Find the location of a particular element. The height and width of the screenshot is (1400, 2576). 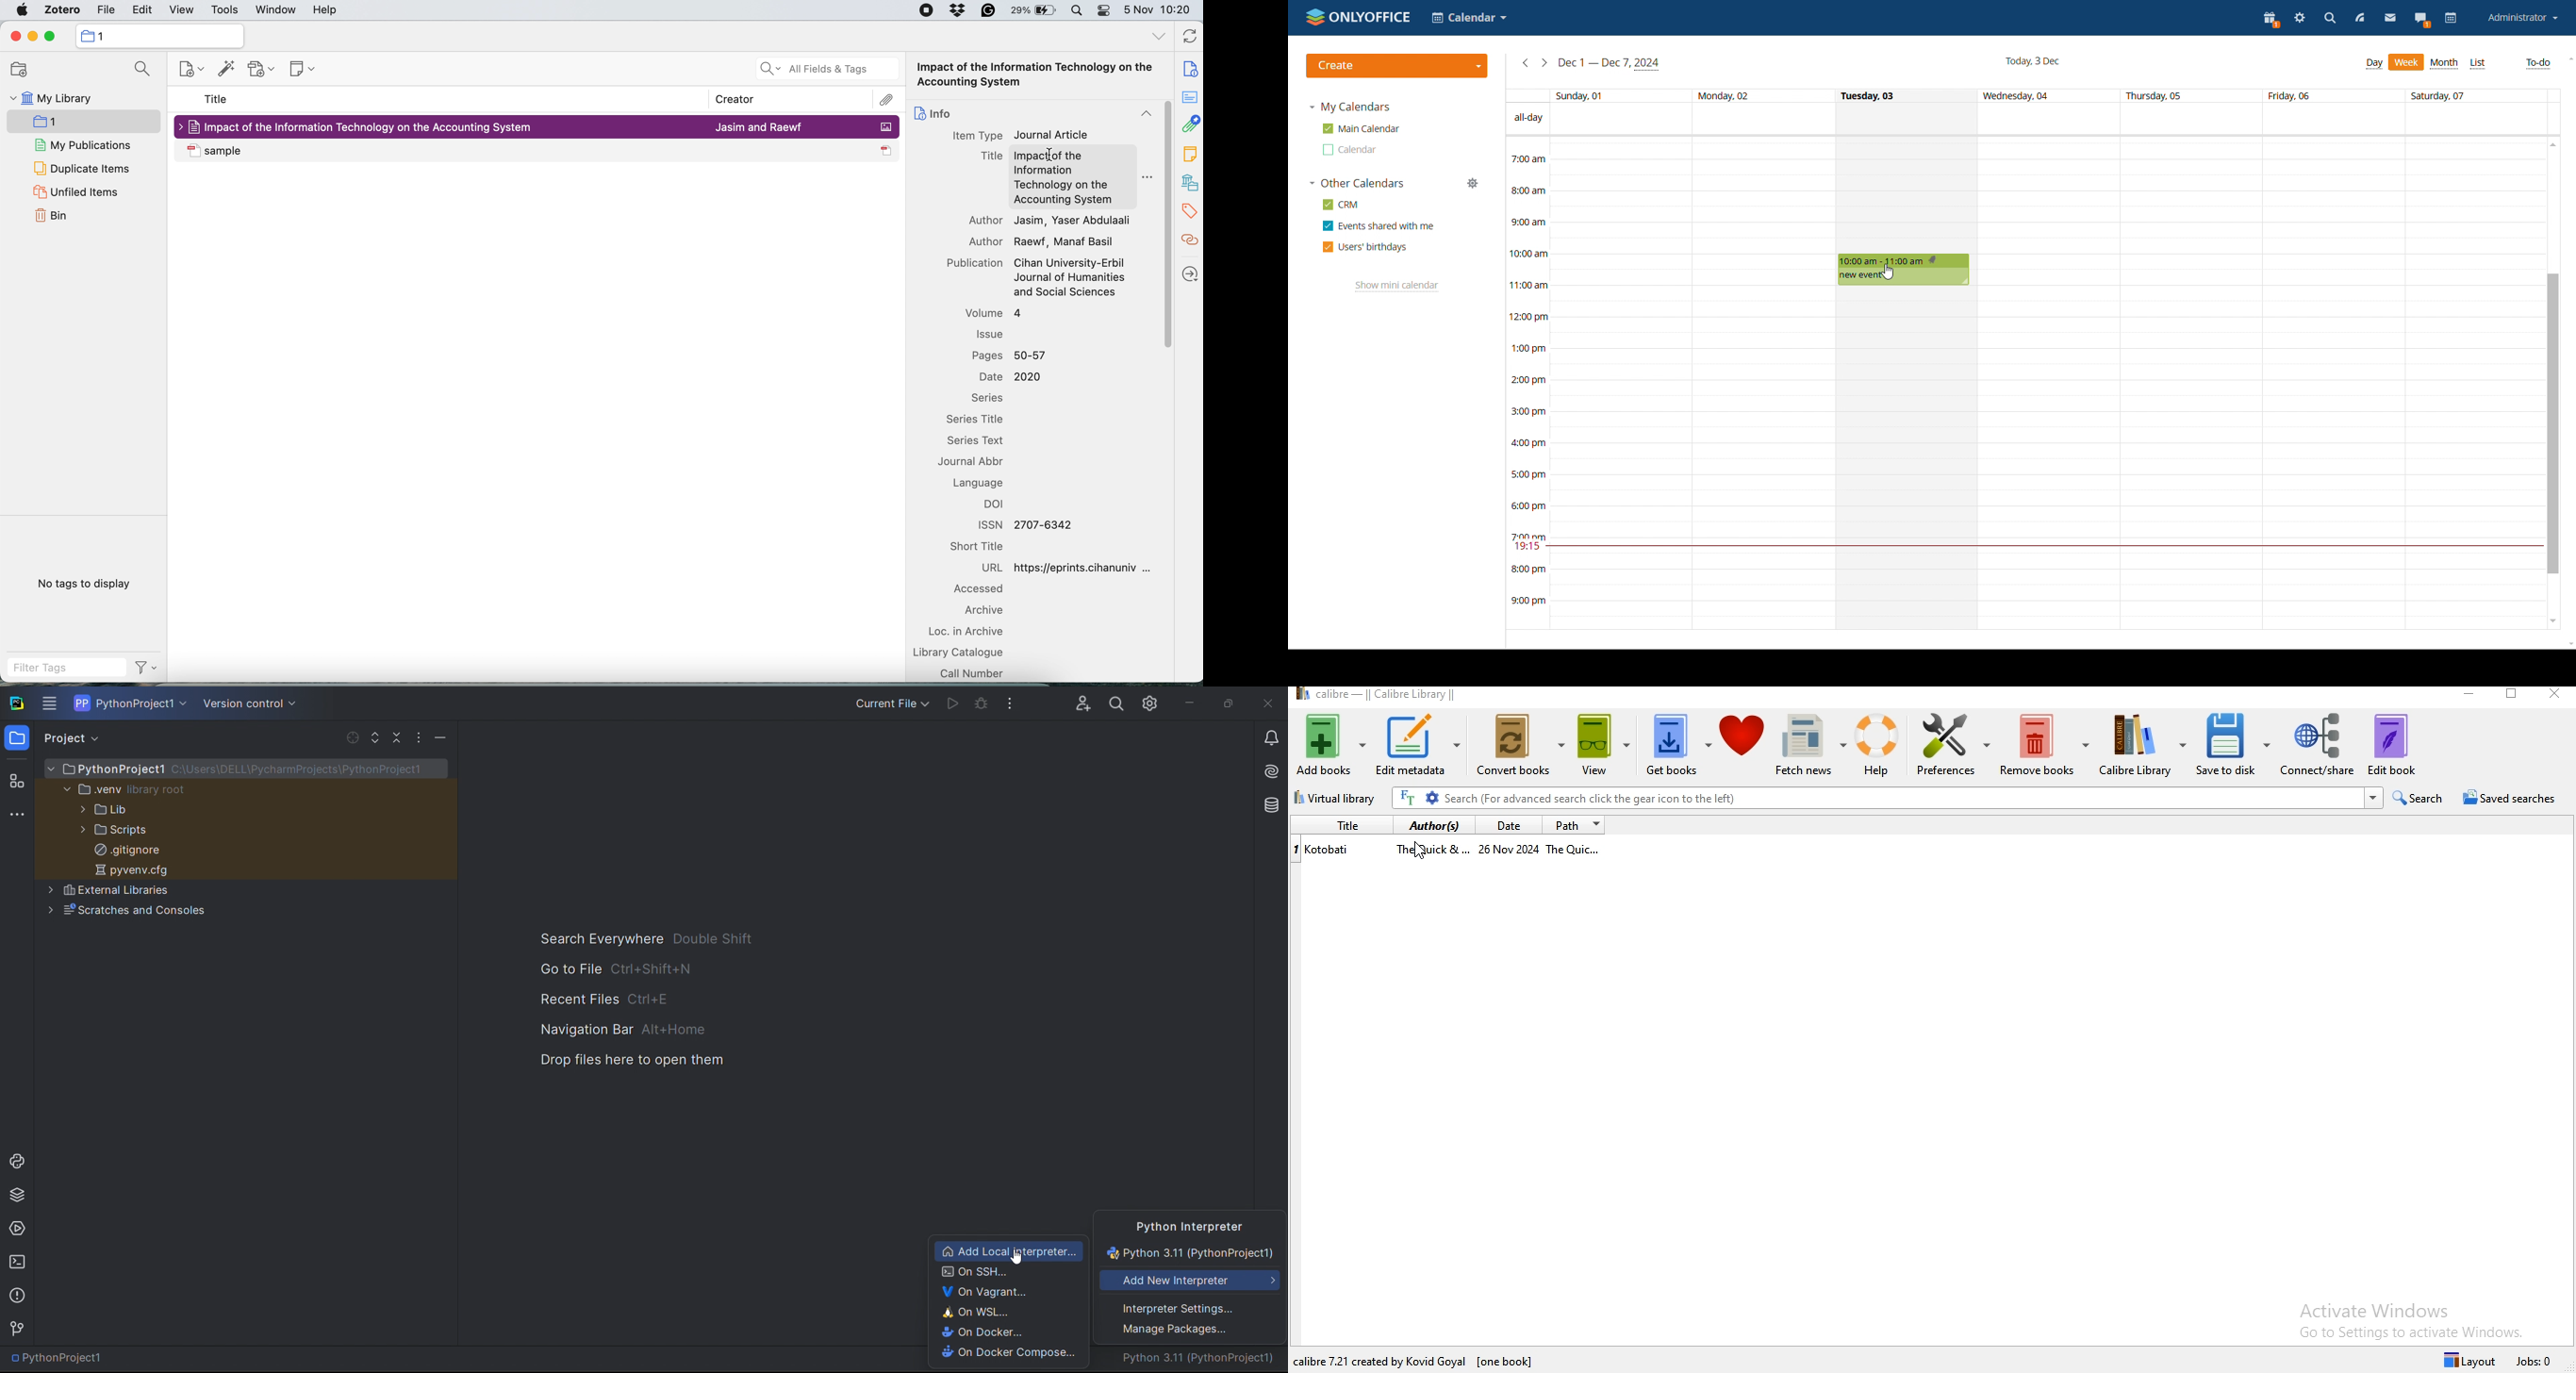

more options is located at coordinates (1147, 178).